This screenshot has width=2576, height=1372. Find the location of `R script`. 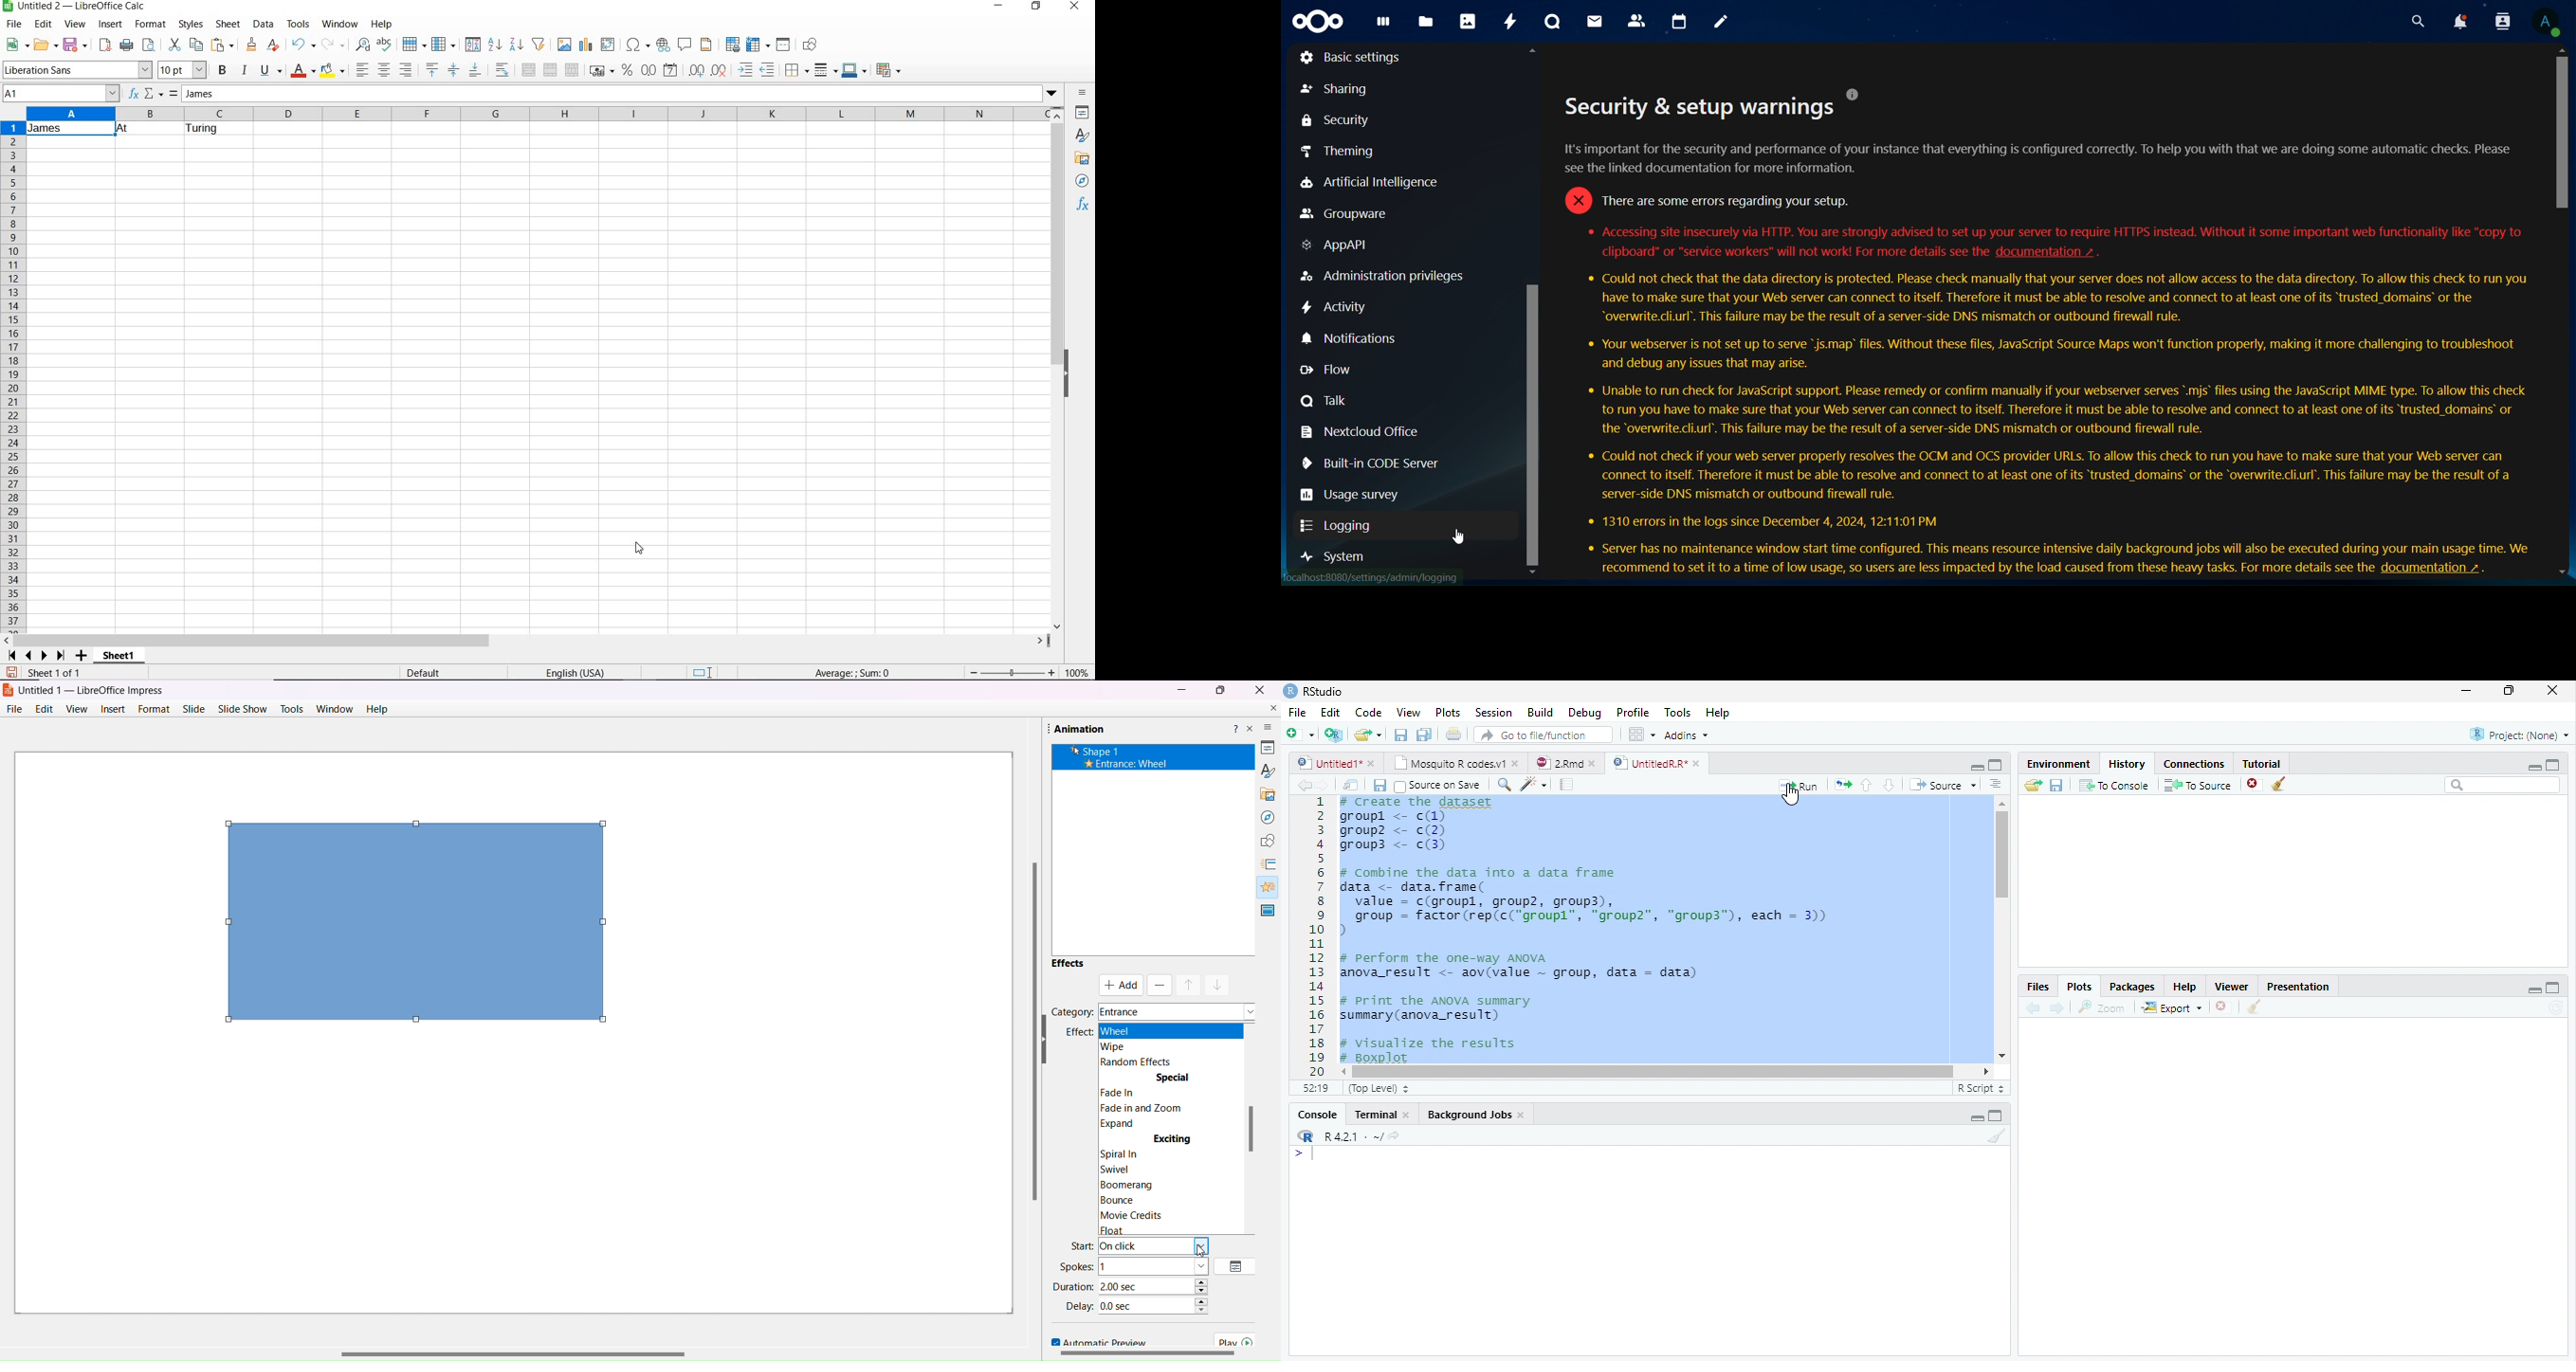

R script is located at coordinates (1979, 1087).